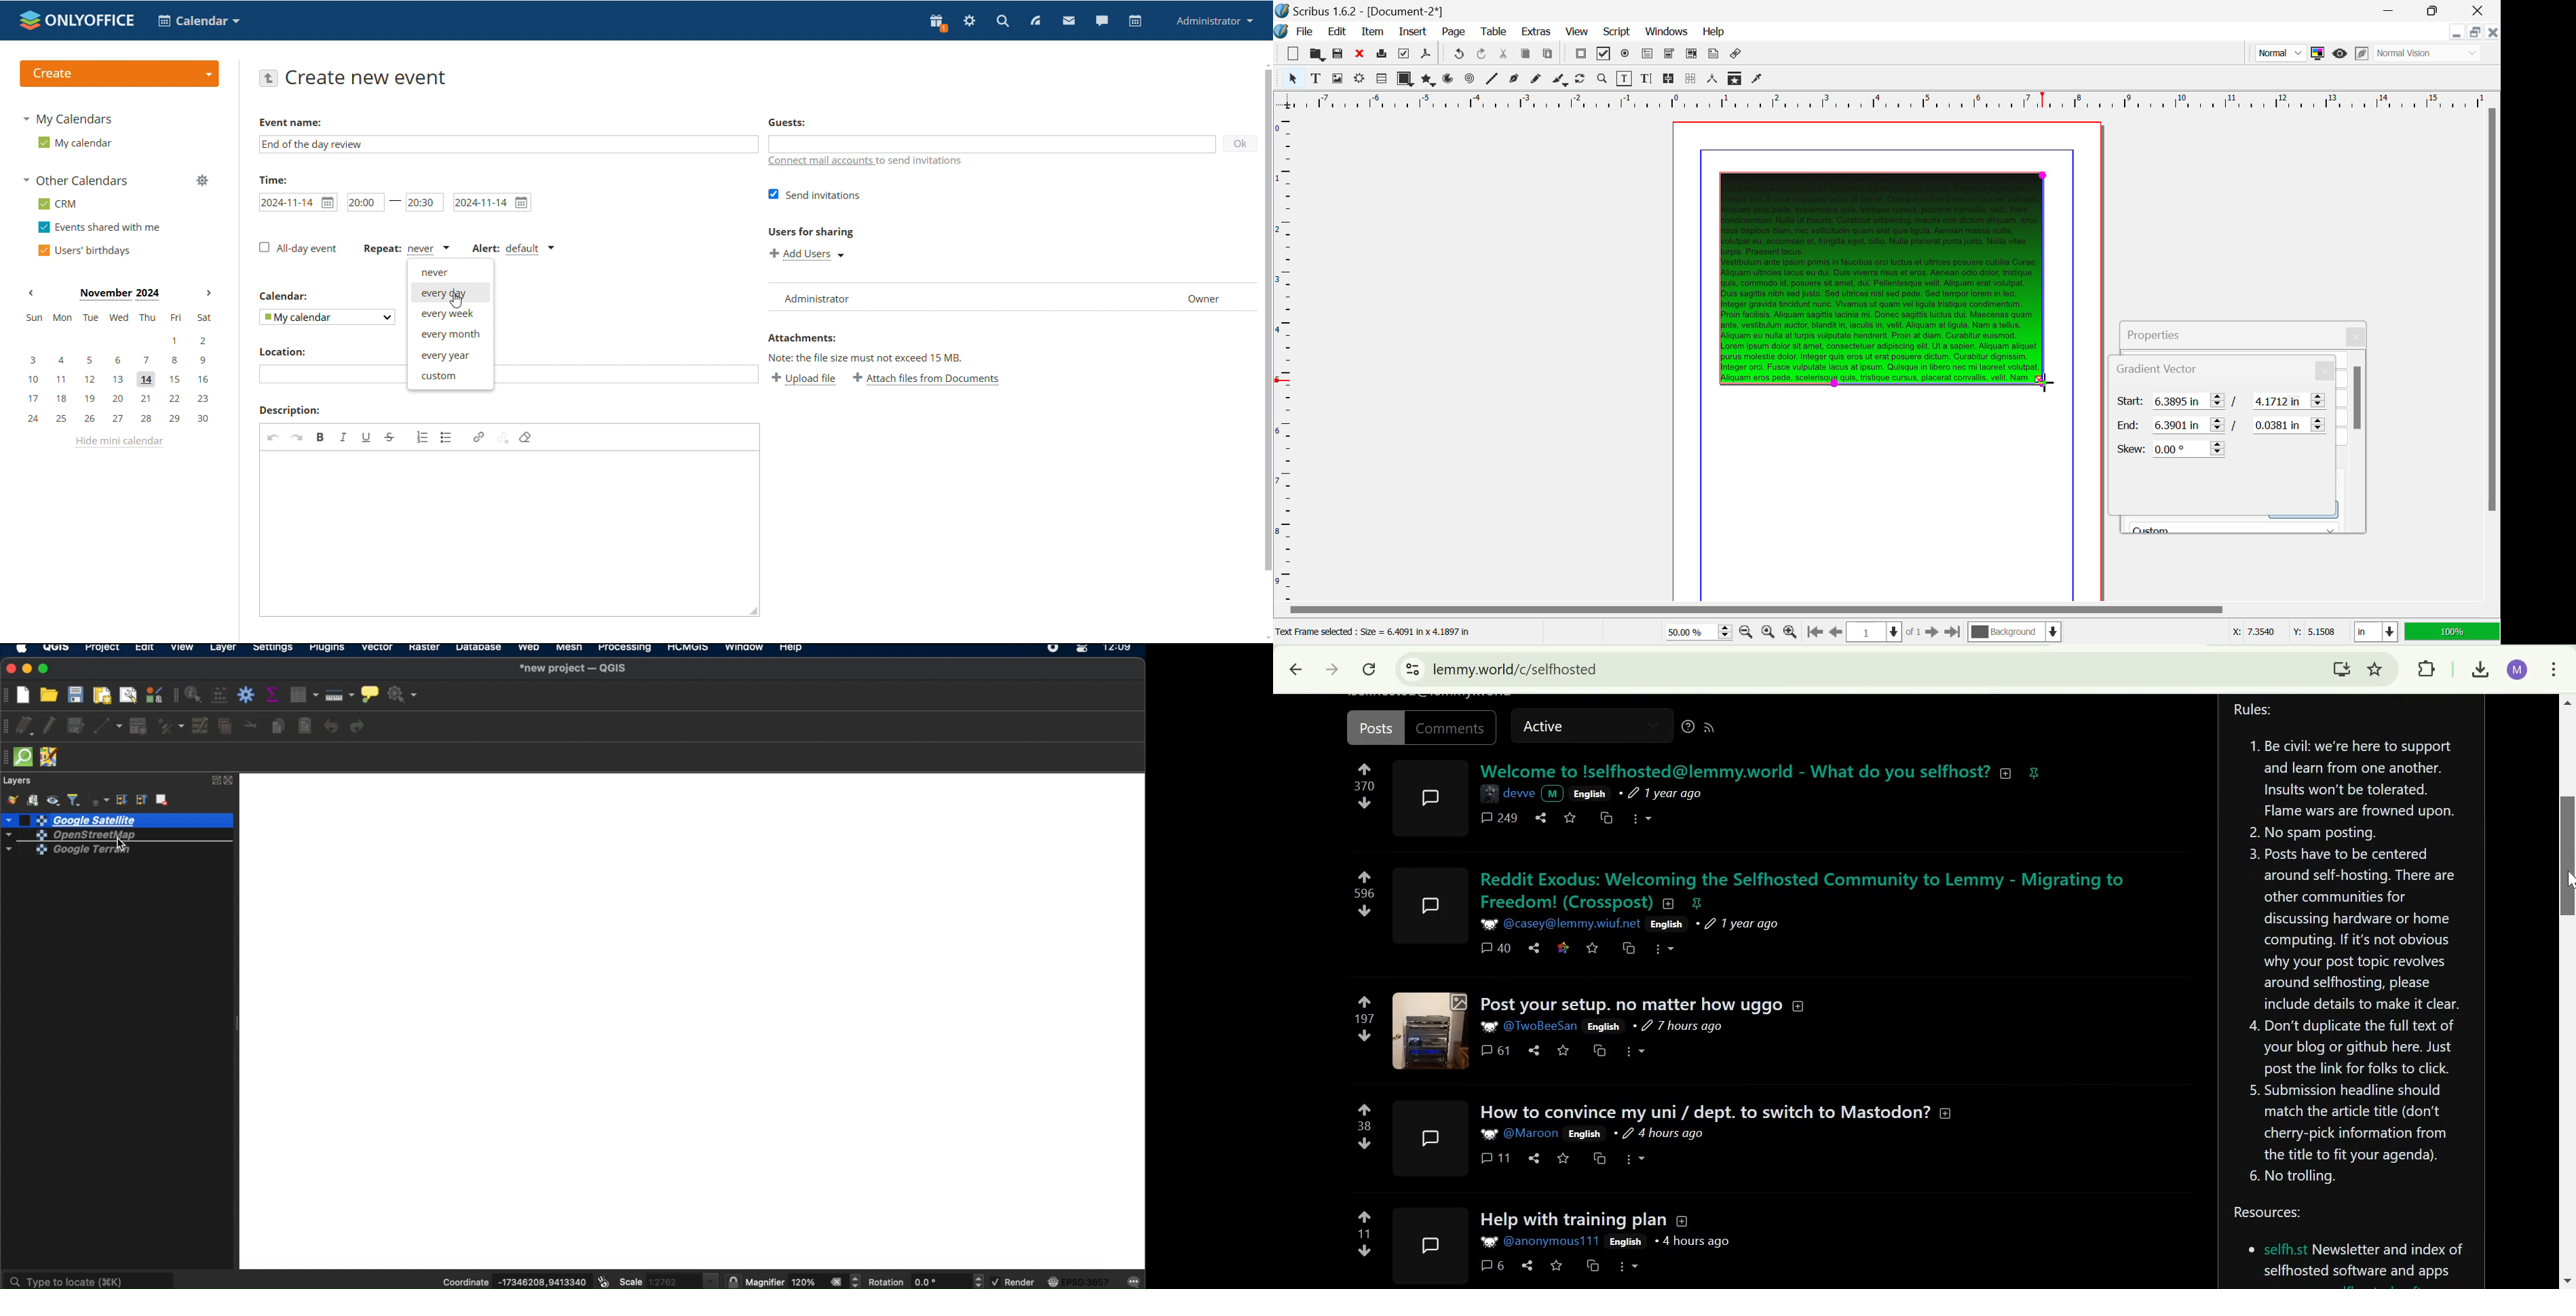 The image size is (2576, 1316). I want to click on image, so click(1491, 791).